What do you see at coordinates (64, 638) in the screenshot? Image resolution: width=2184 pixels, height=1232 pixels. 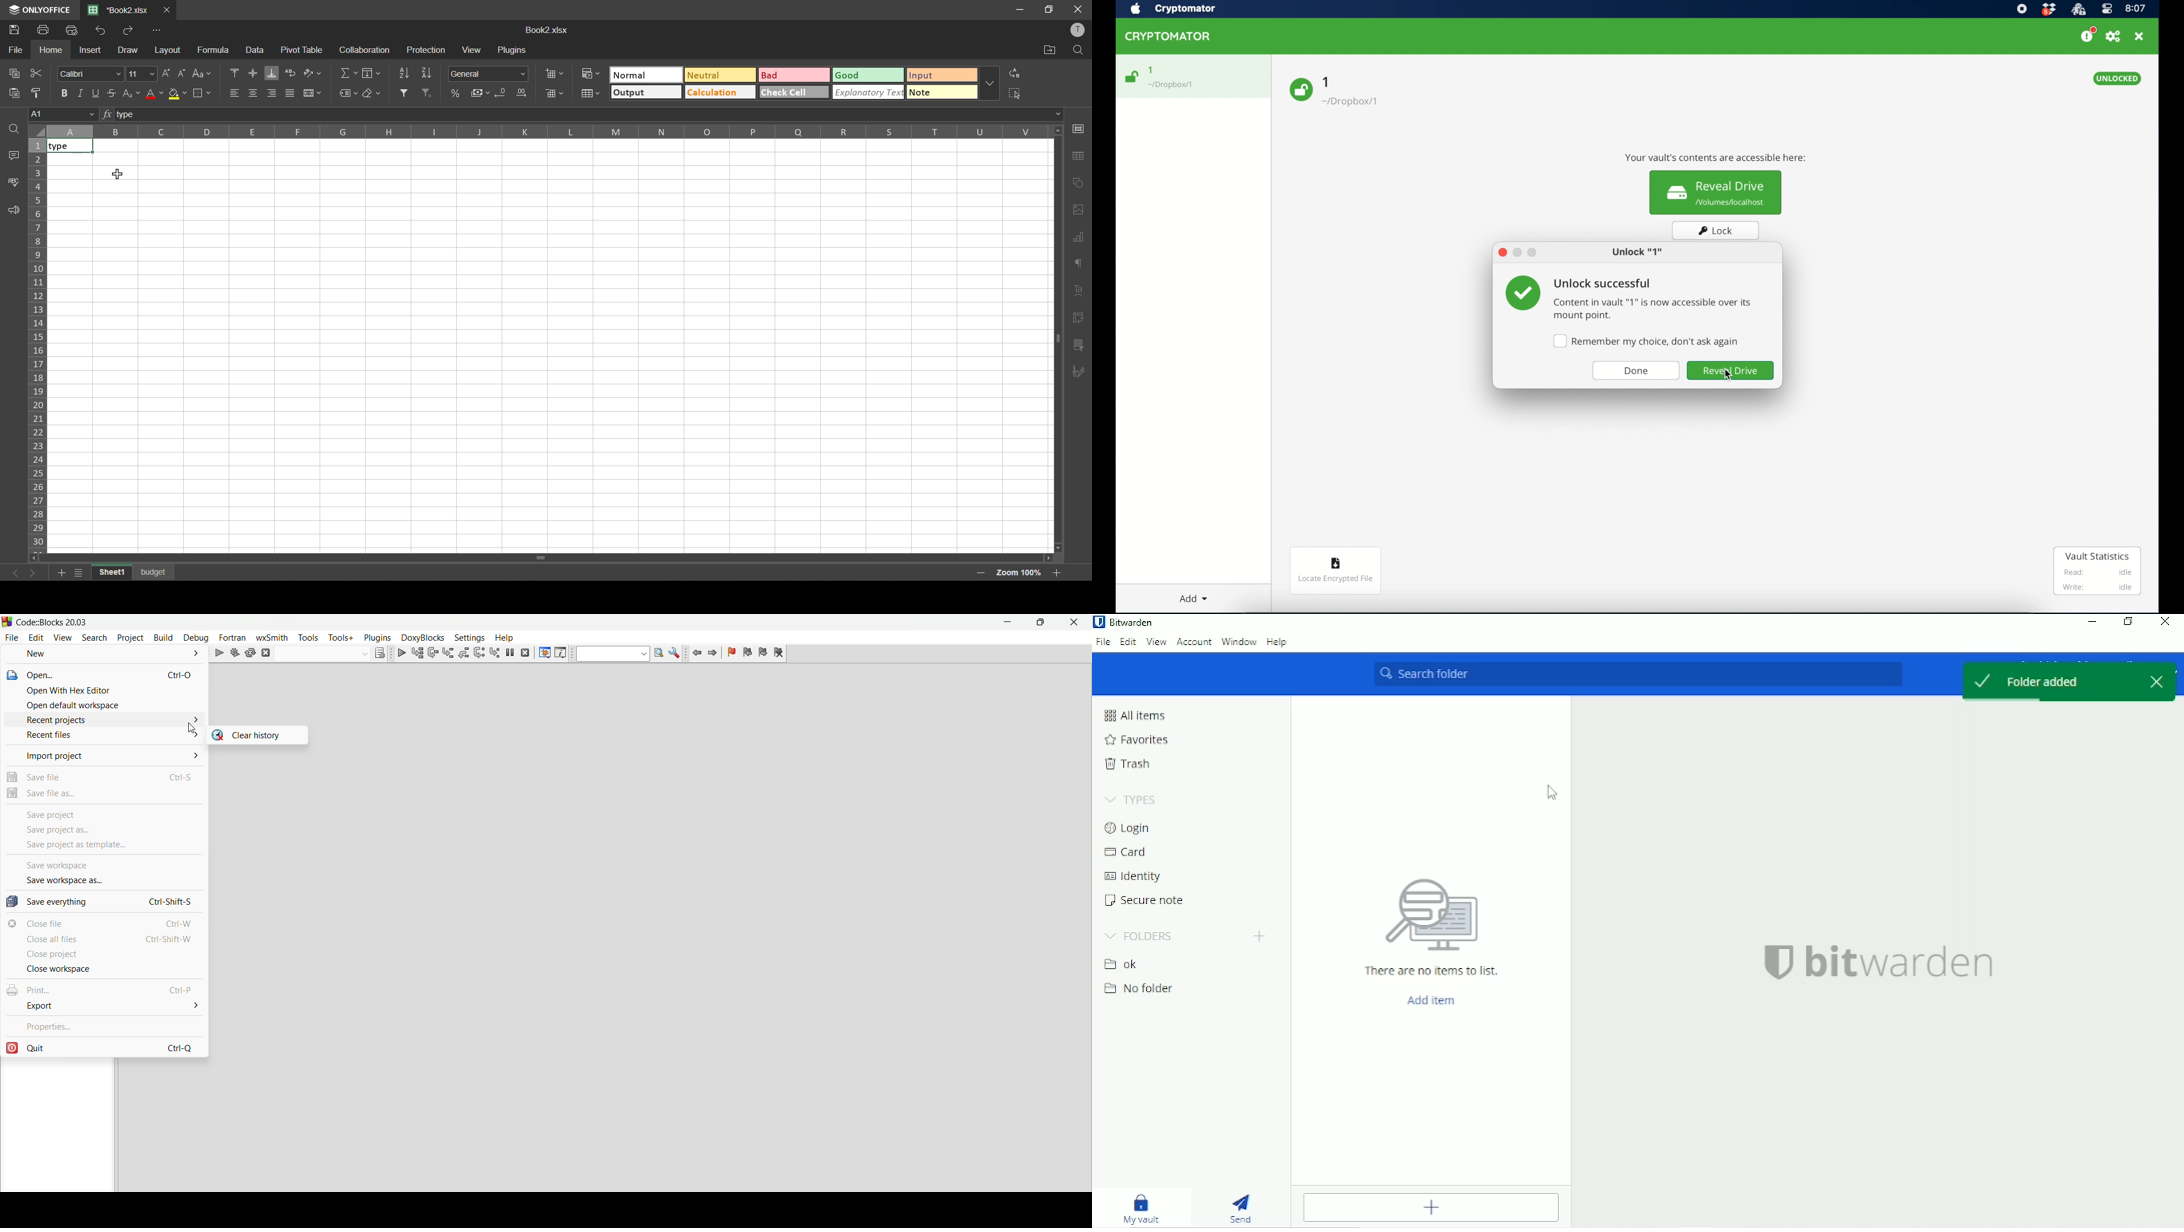 I see `view` at bounding box center [64, 638].